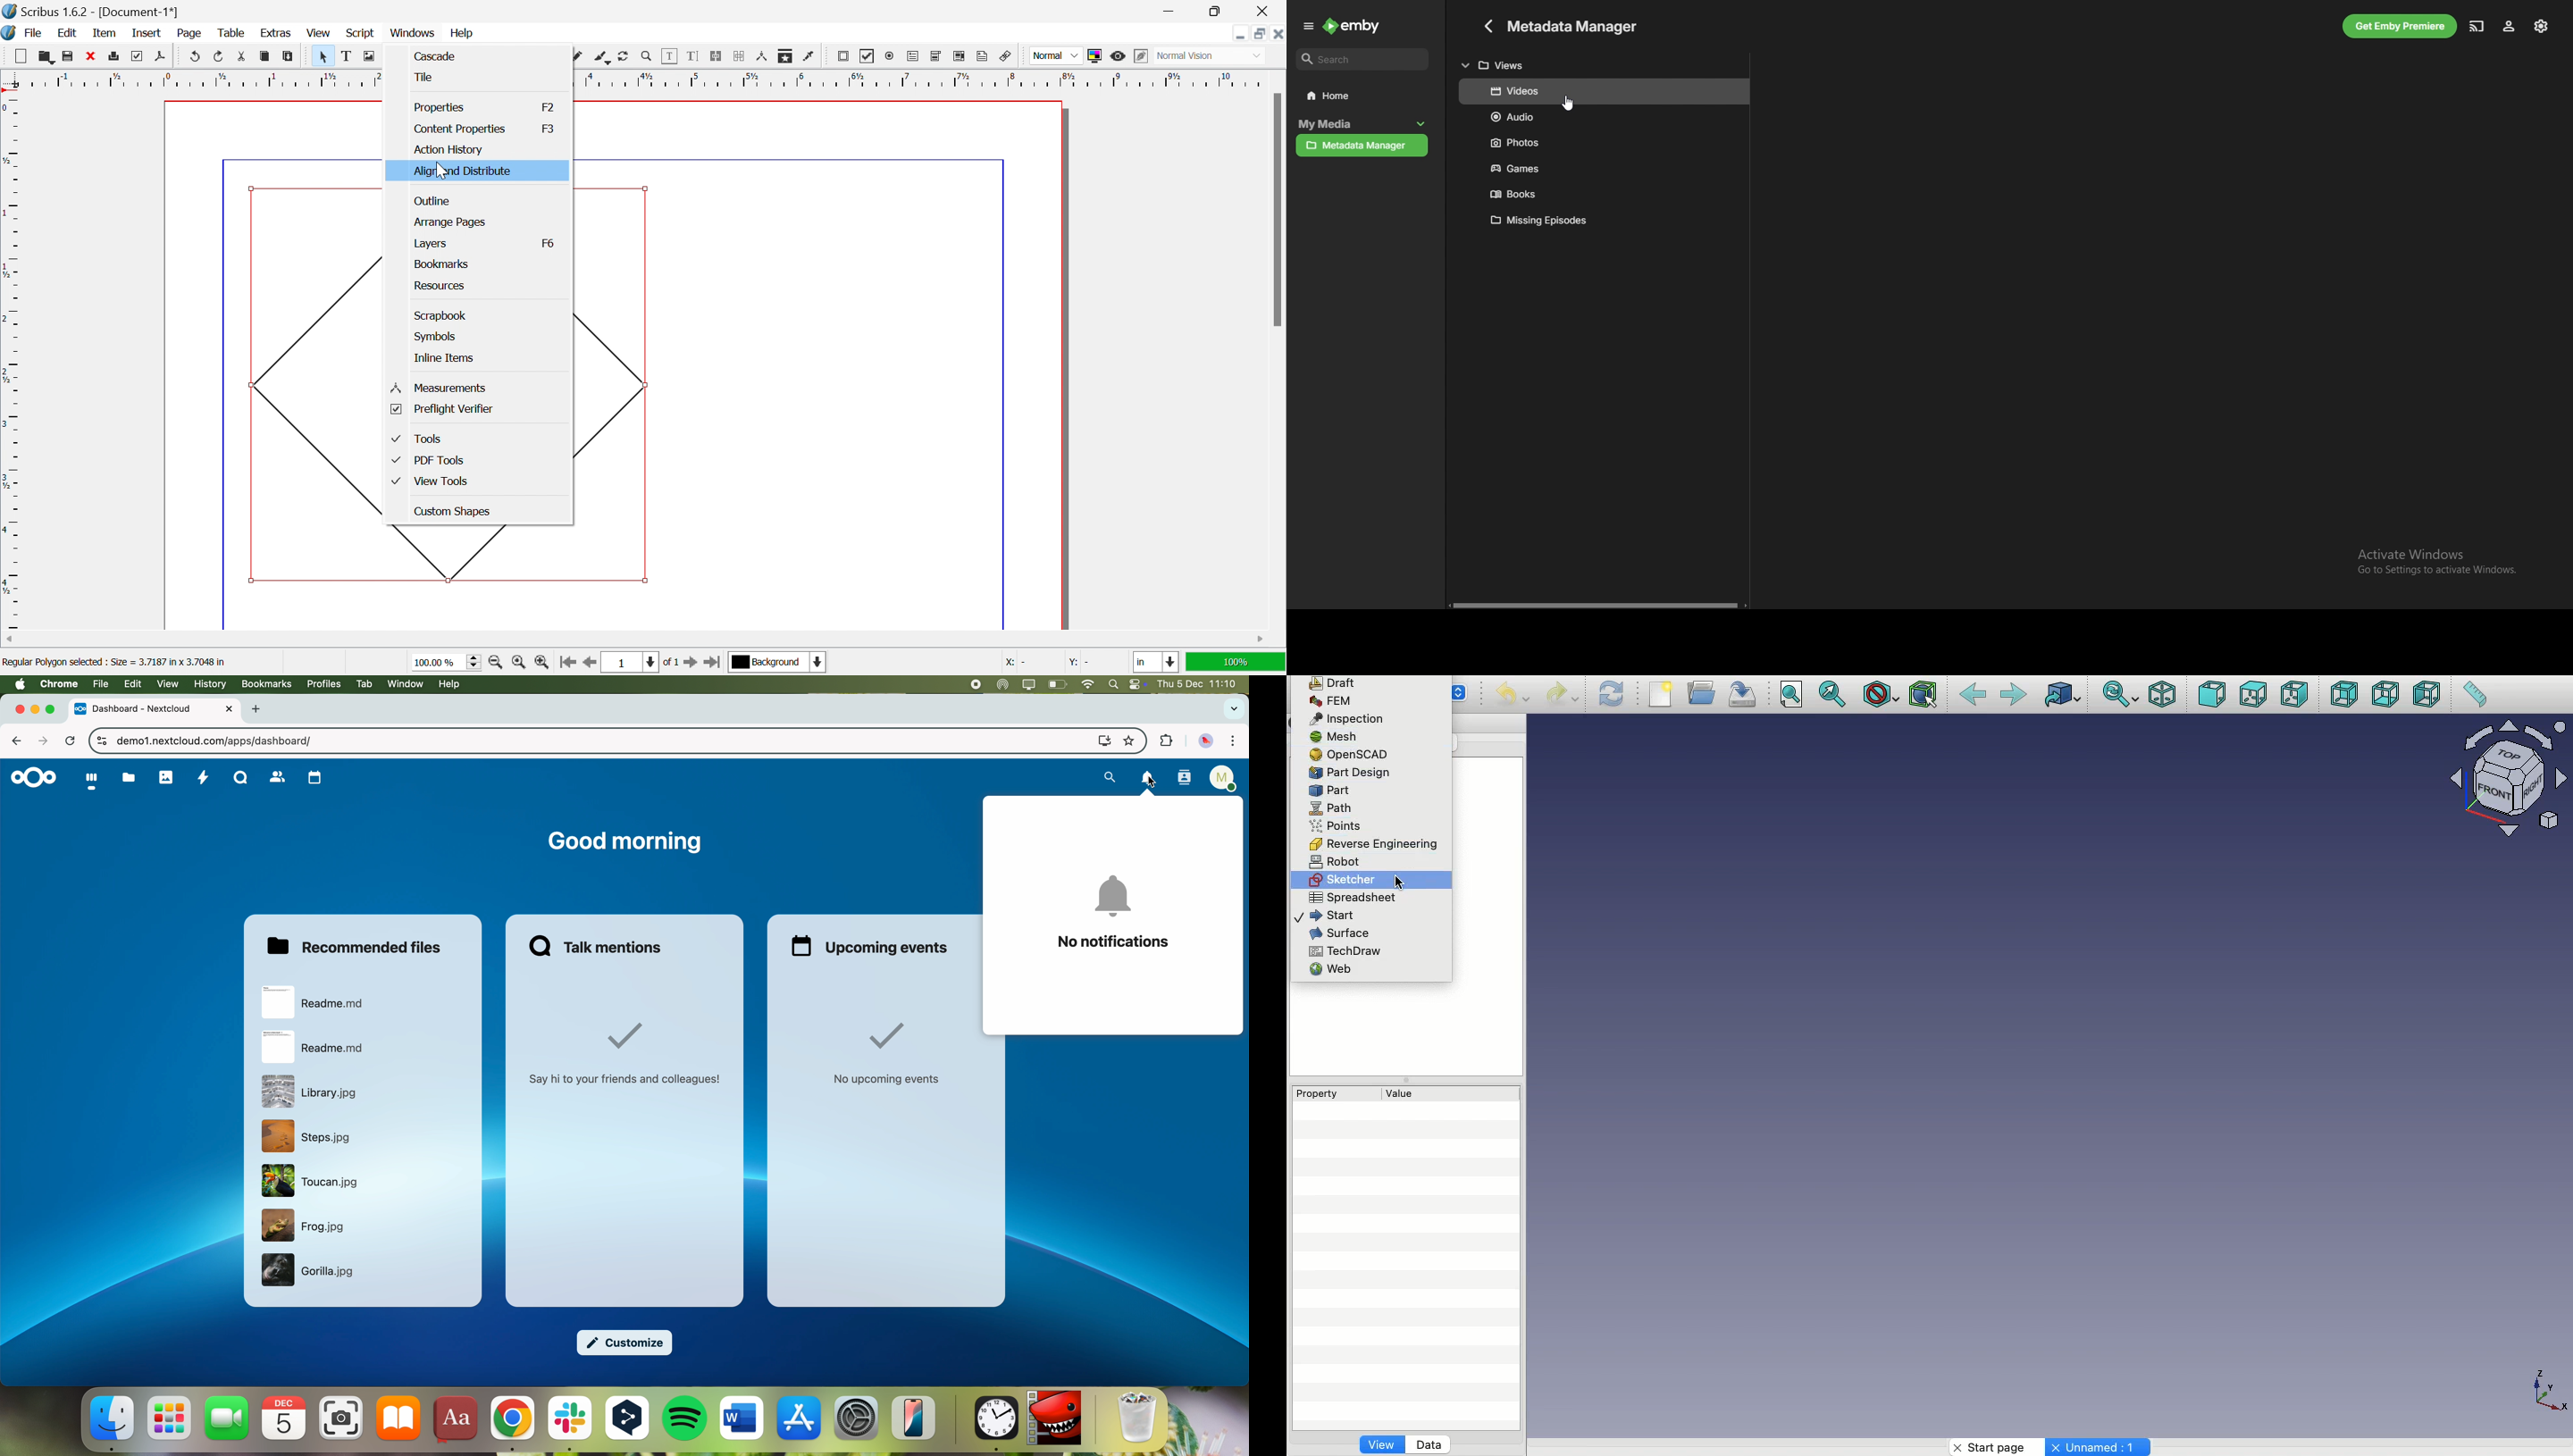  What do you see at coordinates (546, 244) in the screenshot?
I see `F6` at bounding box center [546, 244].